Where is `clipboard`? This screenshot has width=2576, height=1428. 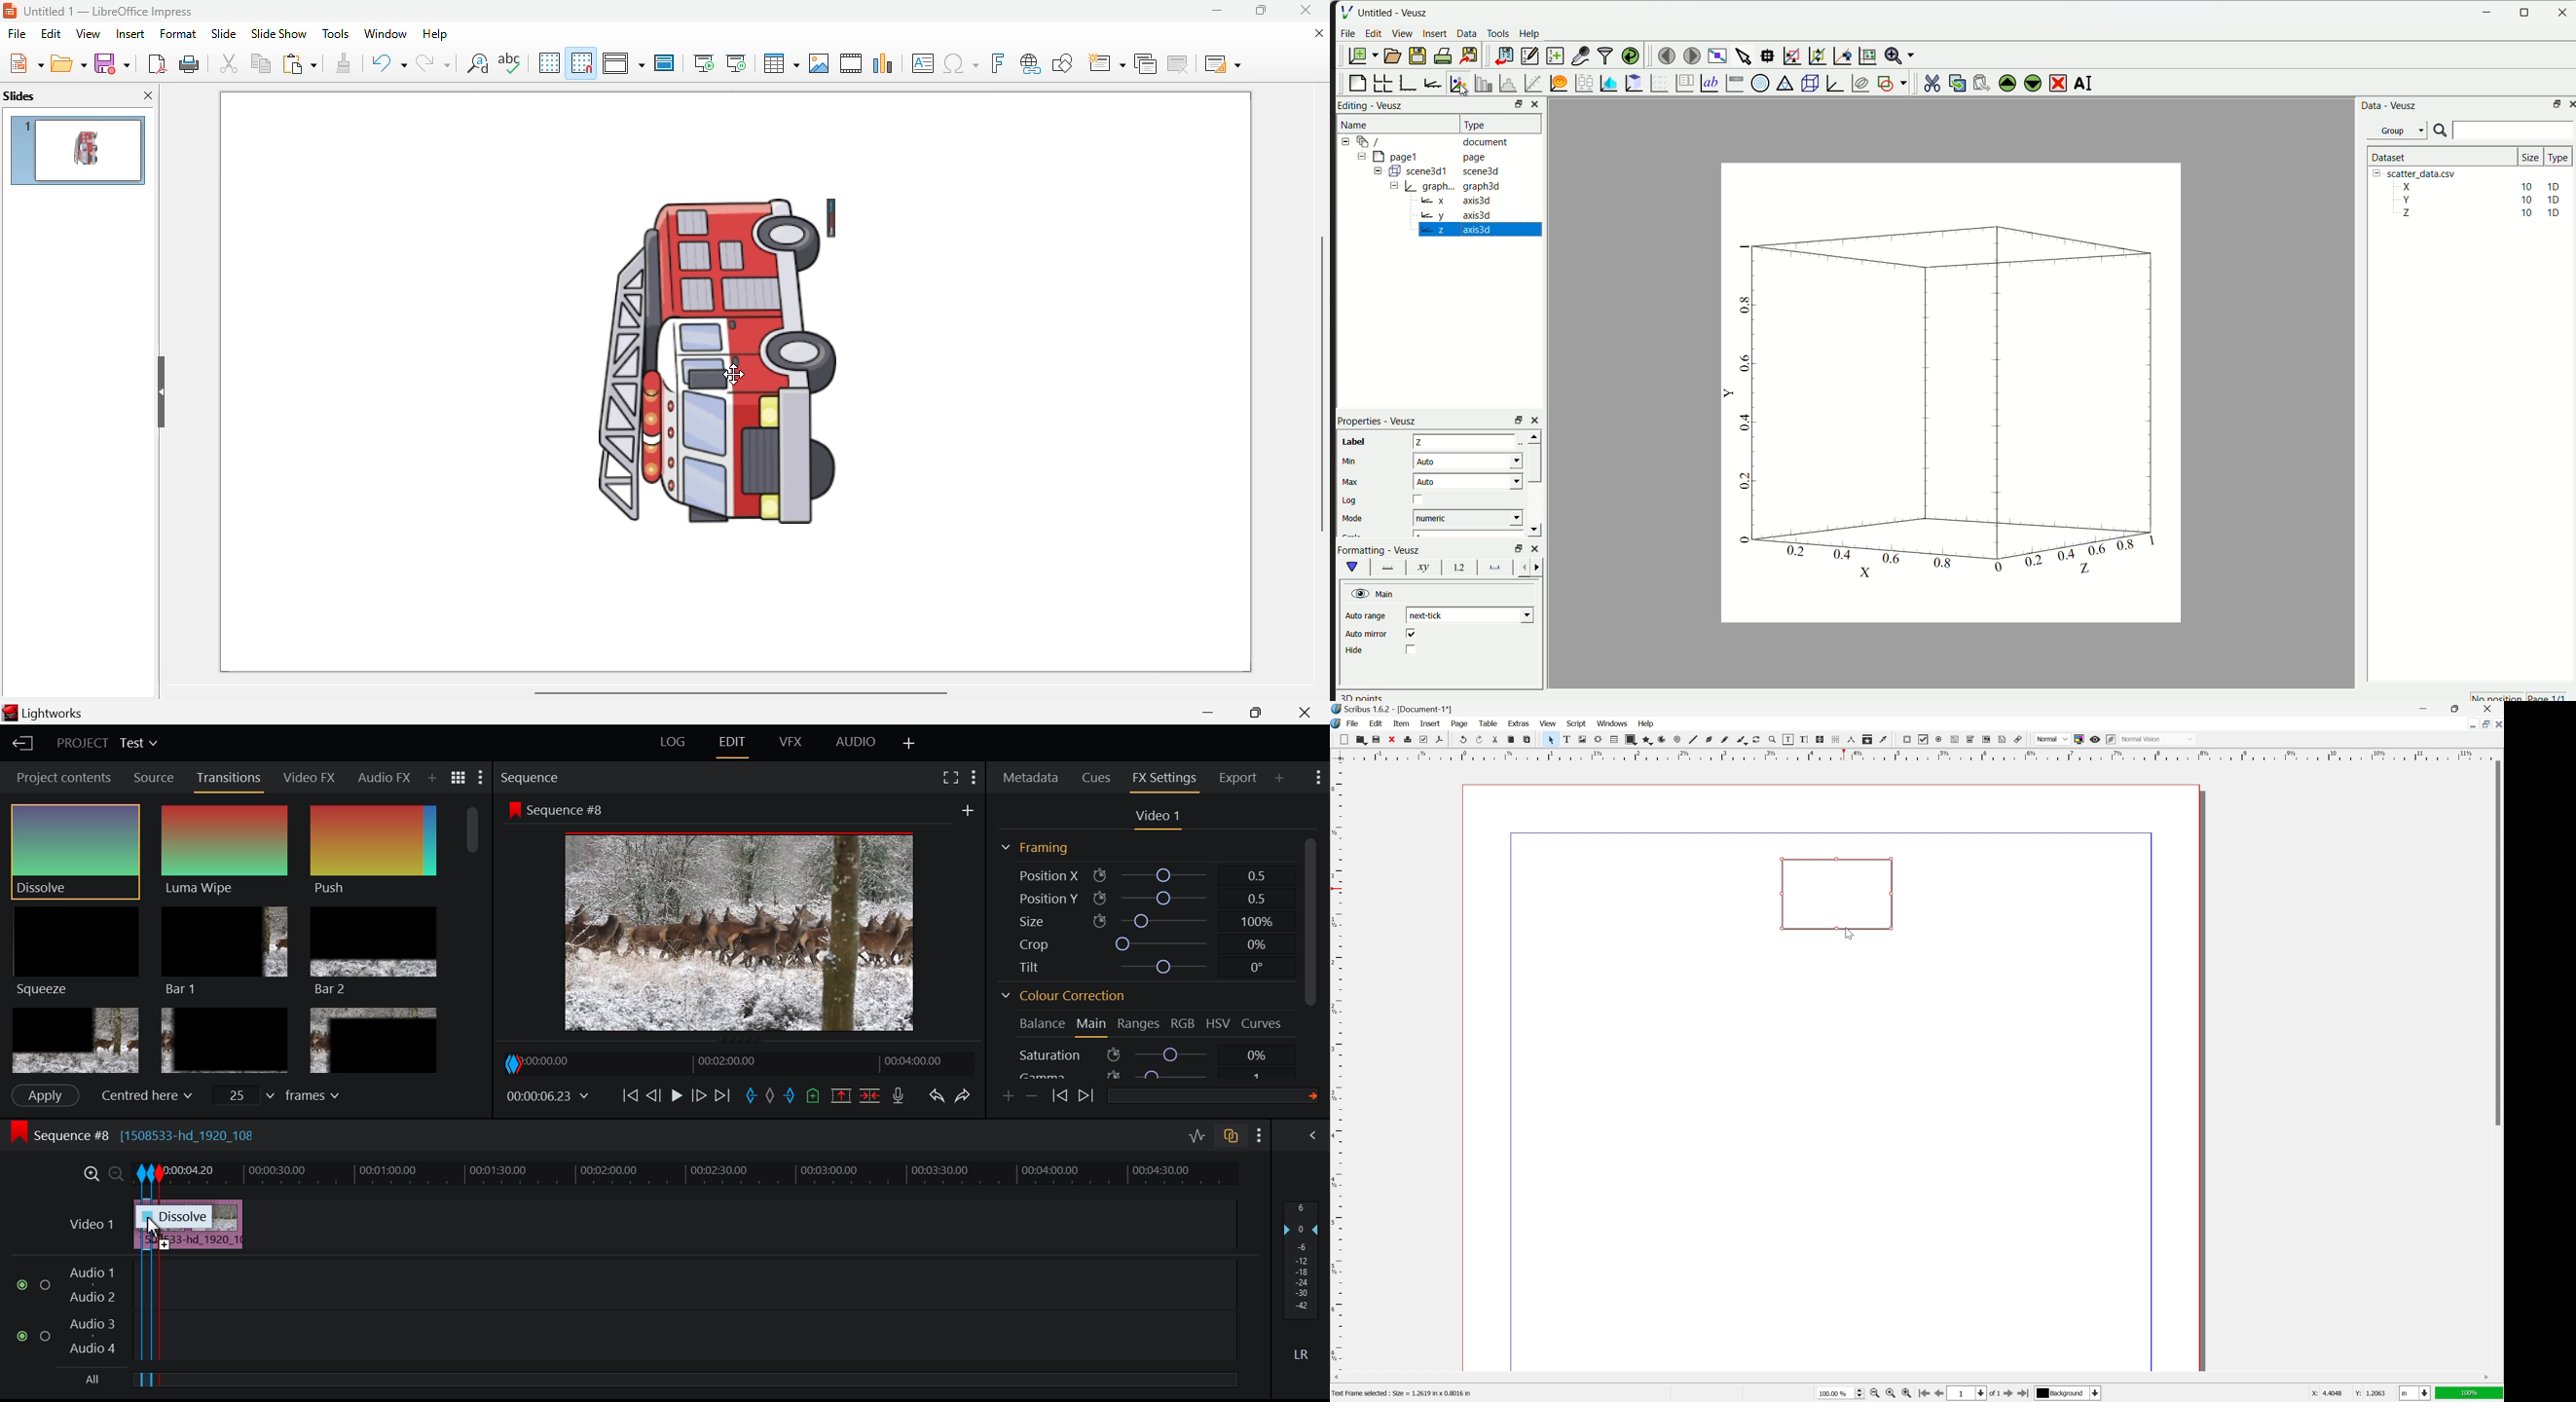
clipboard is located at coordinates (1632, 83).